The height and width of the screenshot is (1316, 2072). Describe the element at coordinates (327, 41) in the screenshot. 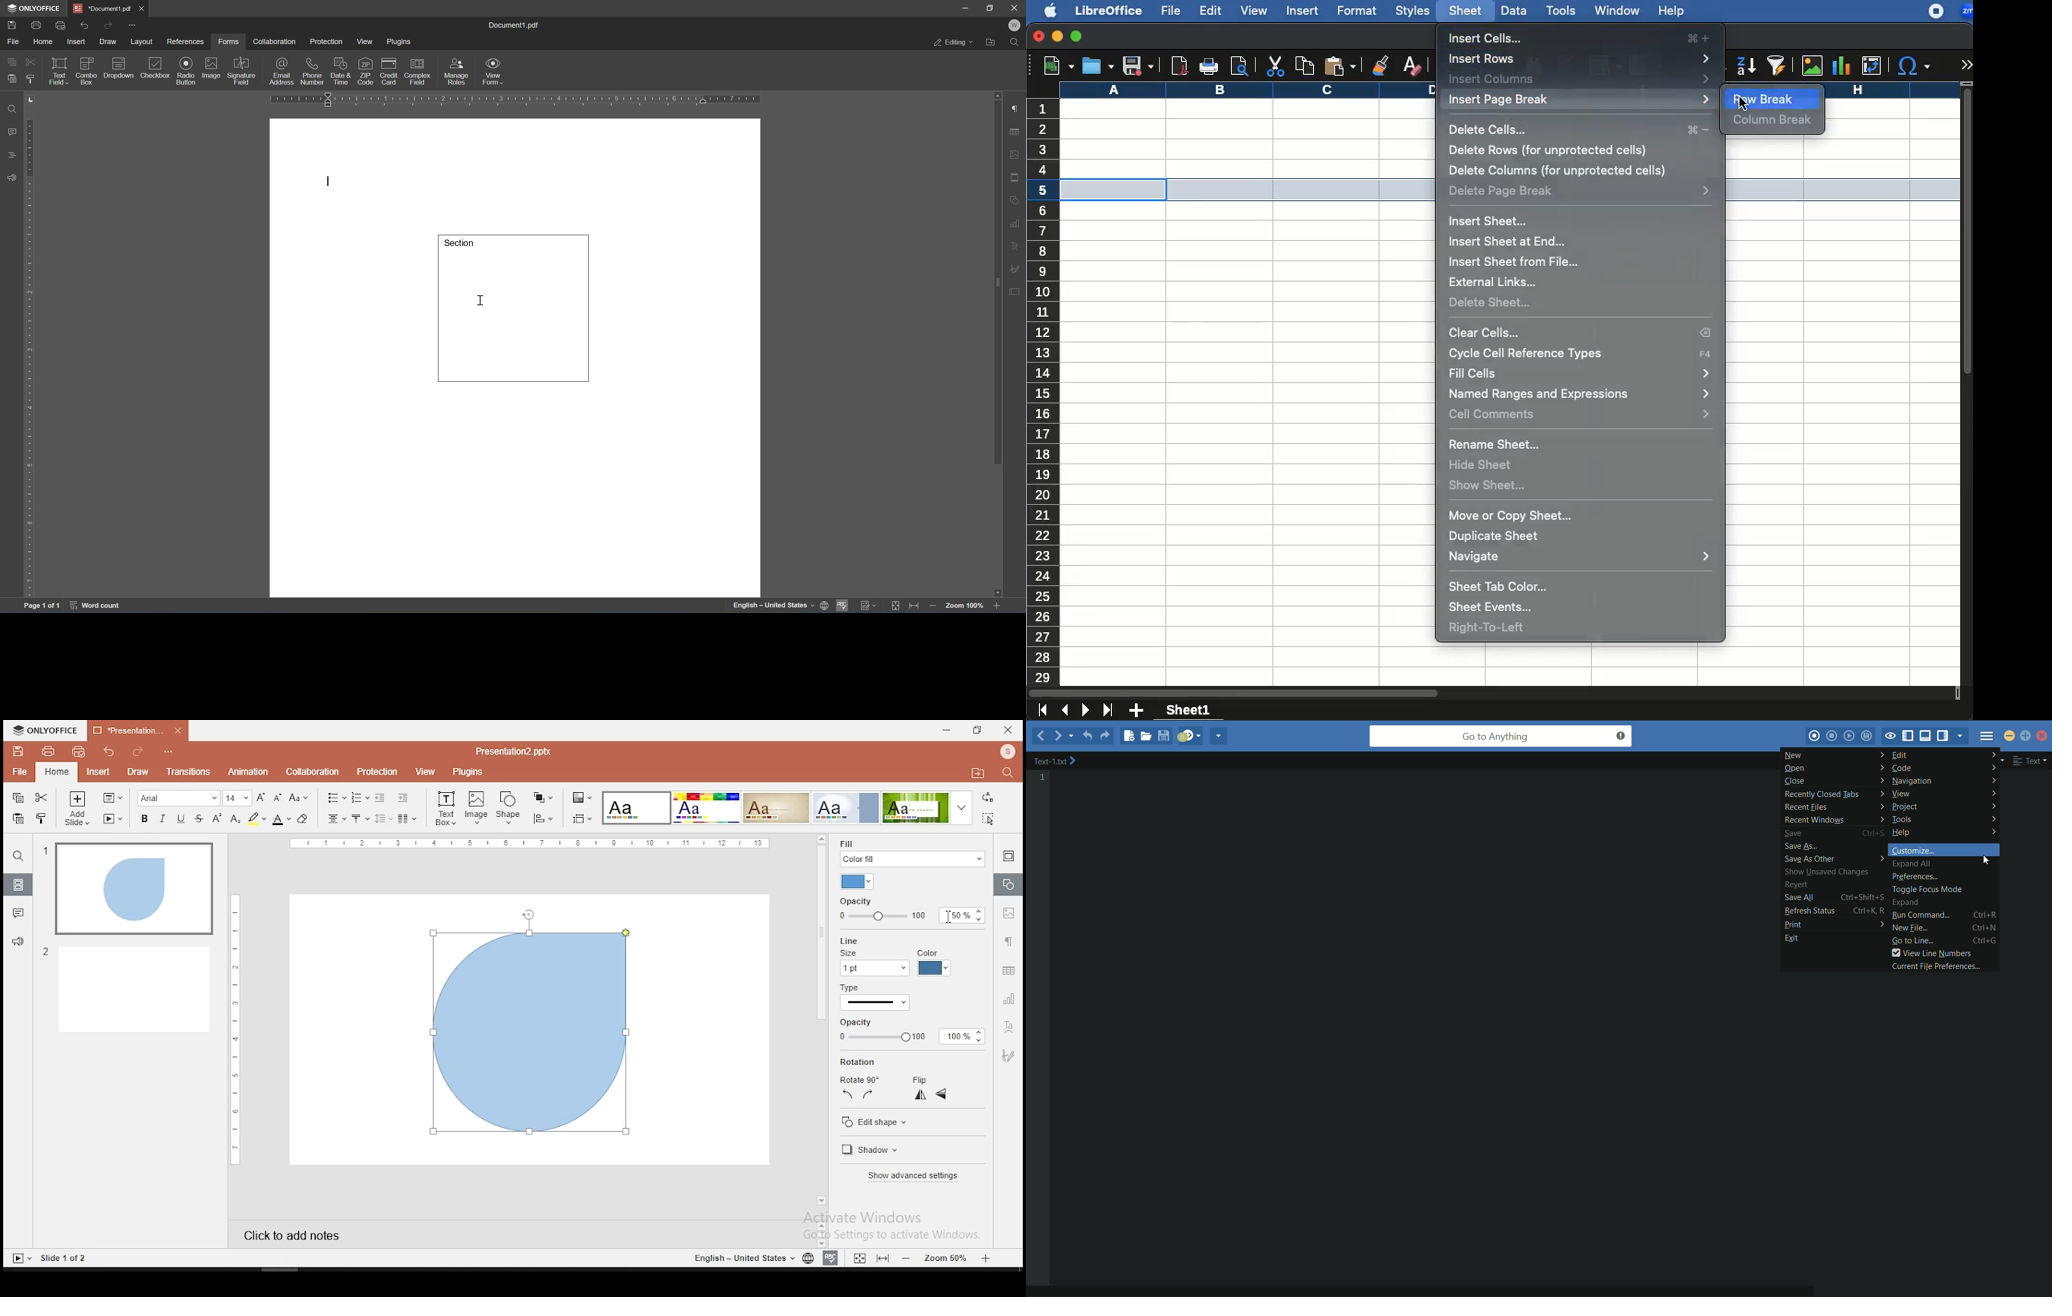

I see `protection` at that location.